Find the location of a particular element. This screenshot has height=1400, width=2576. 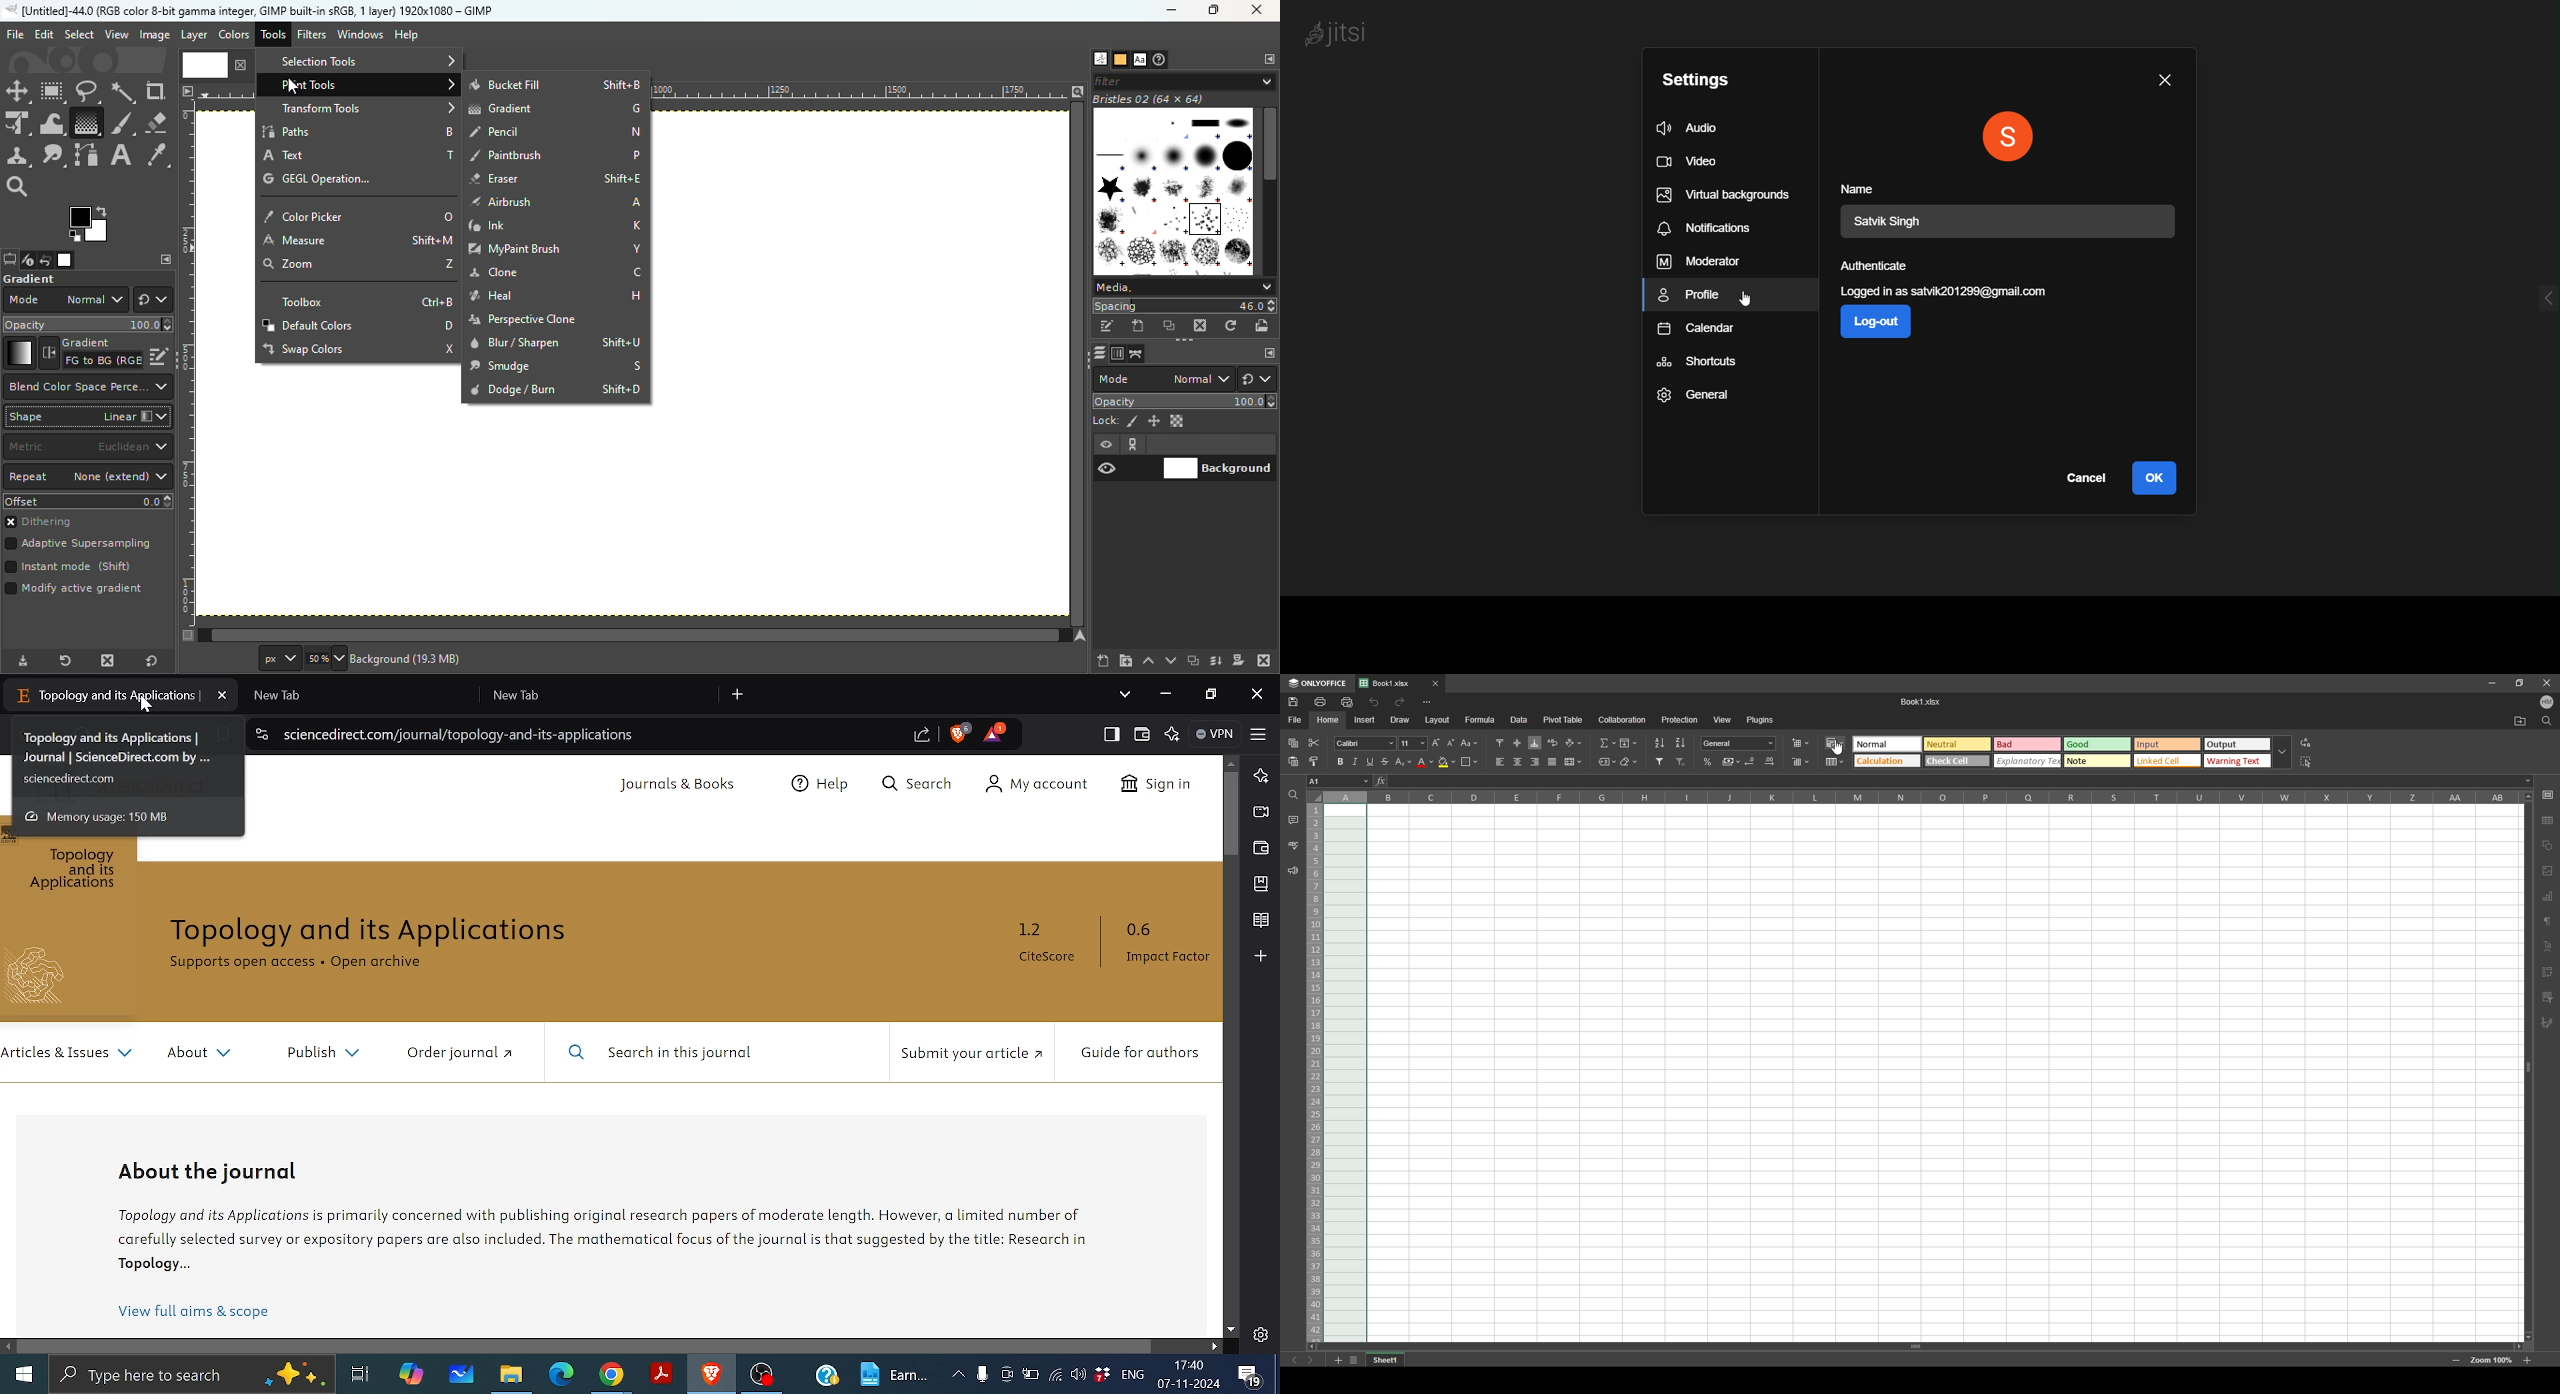

delete cells is located at coordinates (1800, 762).